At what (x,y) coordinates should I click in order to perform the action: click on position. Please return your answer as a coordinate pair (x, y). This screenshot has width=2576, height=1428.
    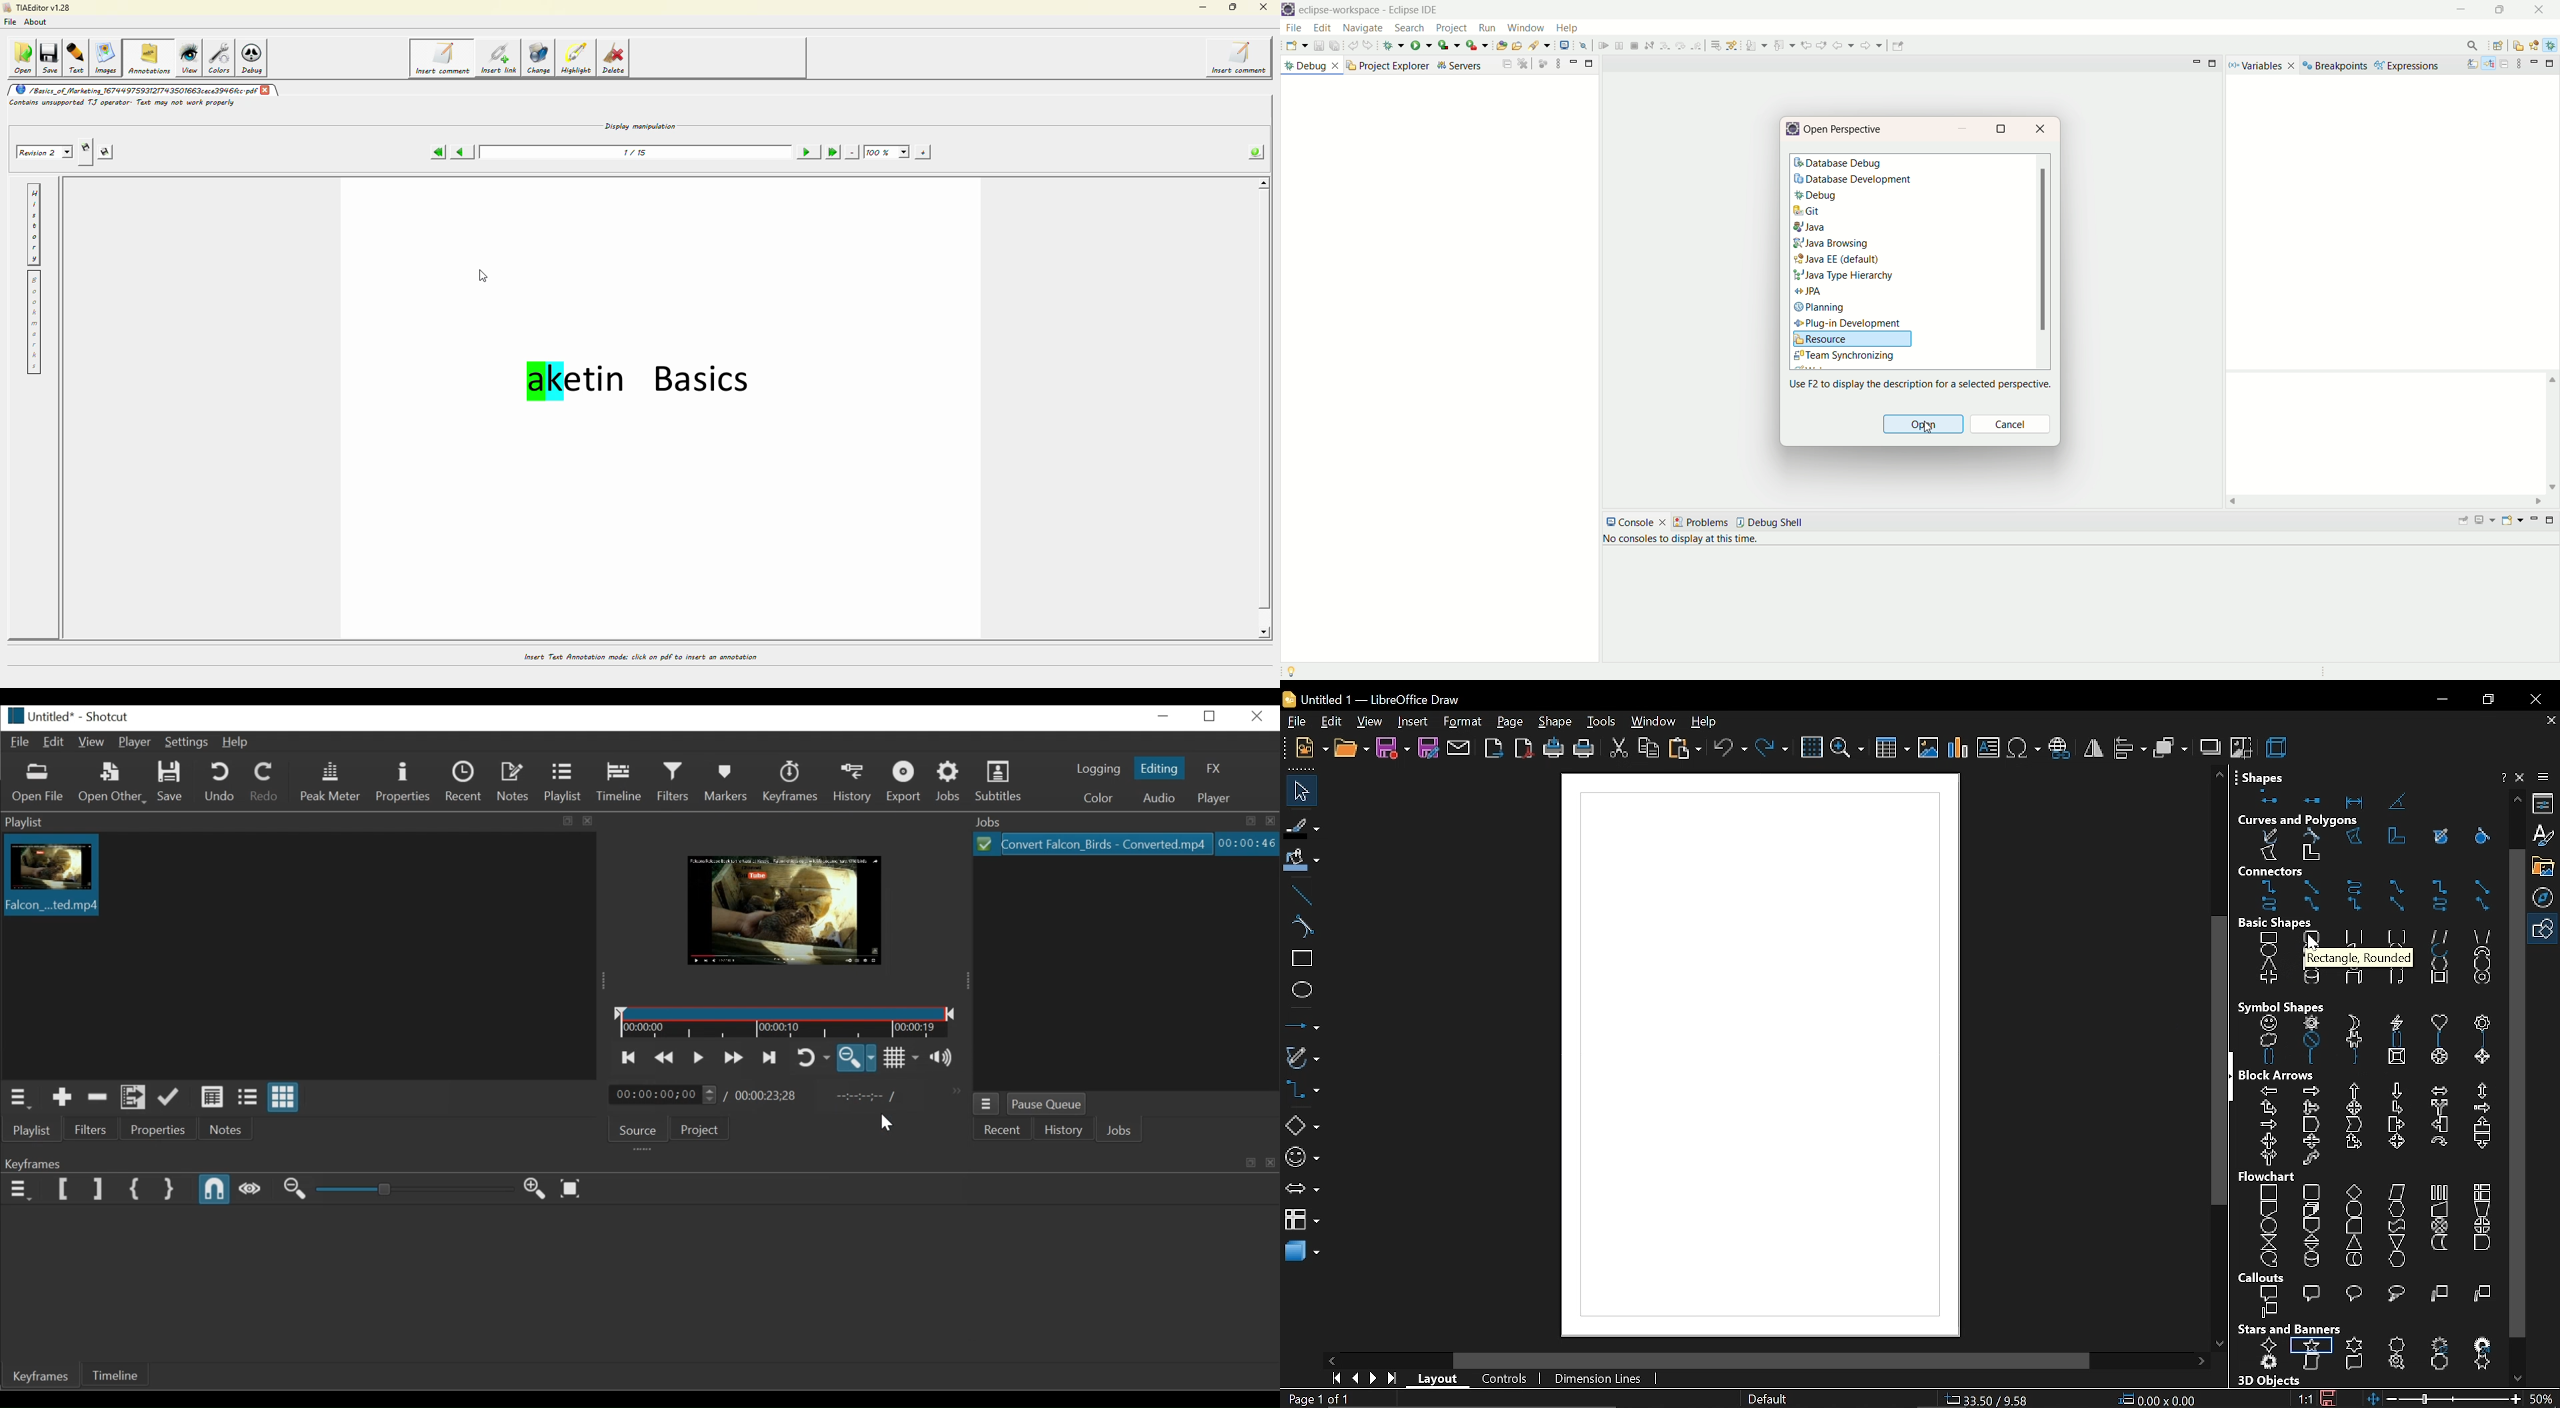
    Looking at the image, I should click on (2157, 1400).